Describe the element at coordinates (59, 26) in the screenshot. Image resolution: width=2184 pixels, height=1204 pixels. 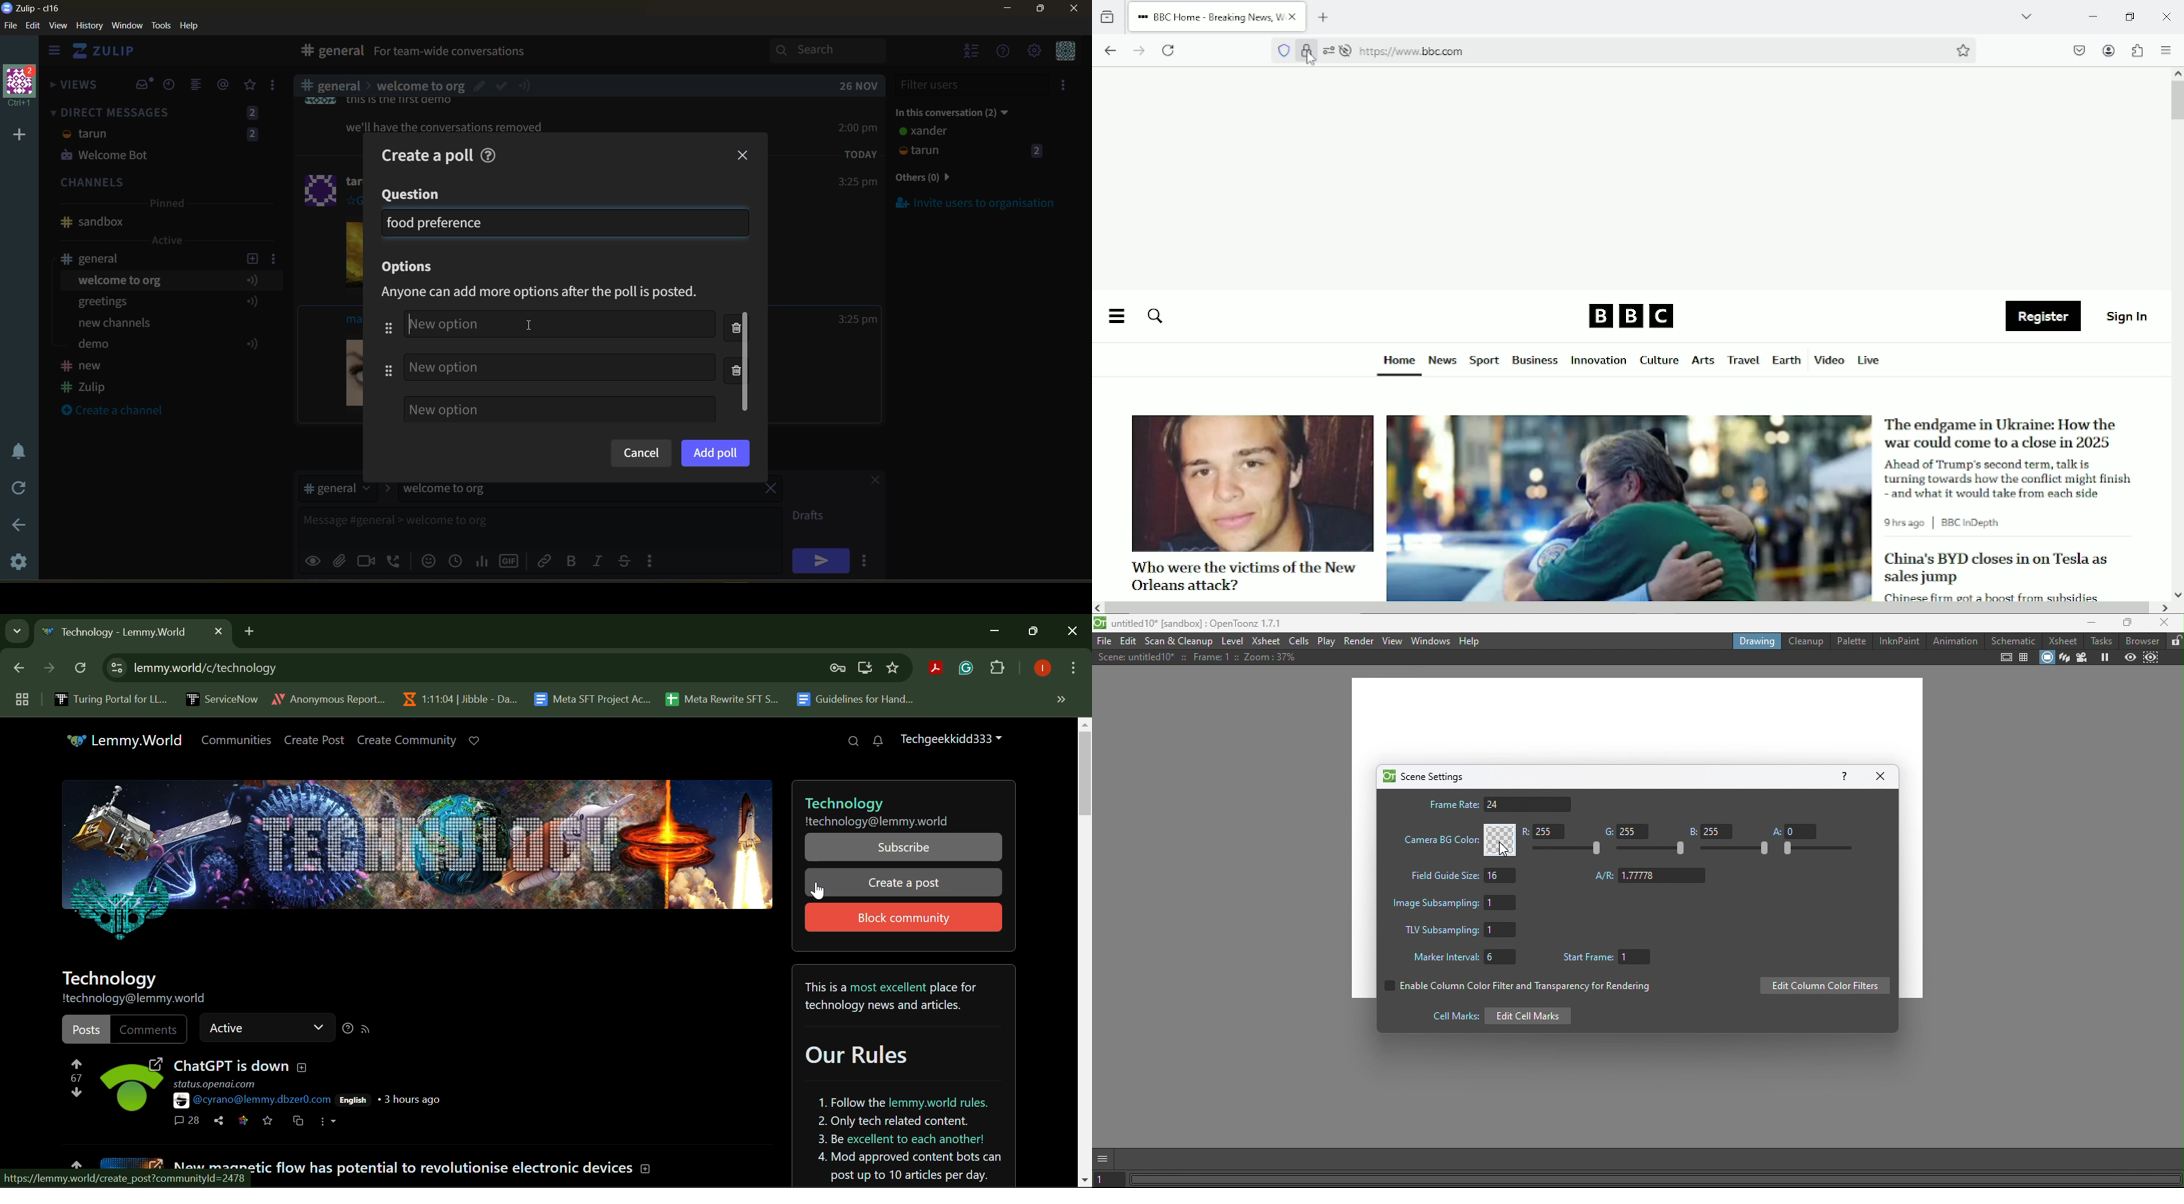
I see `view` at that location.